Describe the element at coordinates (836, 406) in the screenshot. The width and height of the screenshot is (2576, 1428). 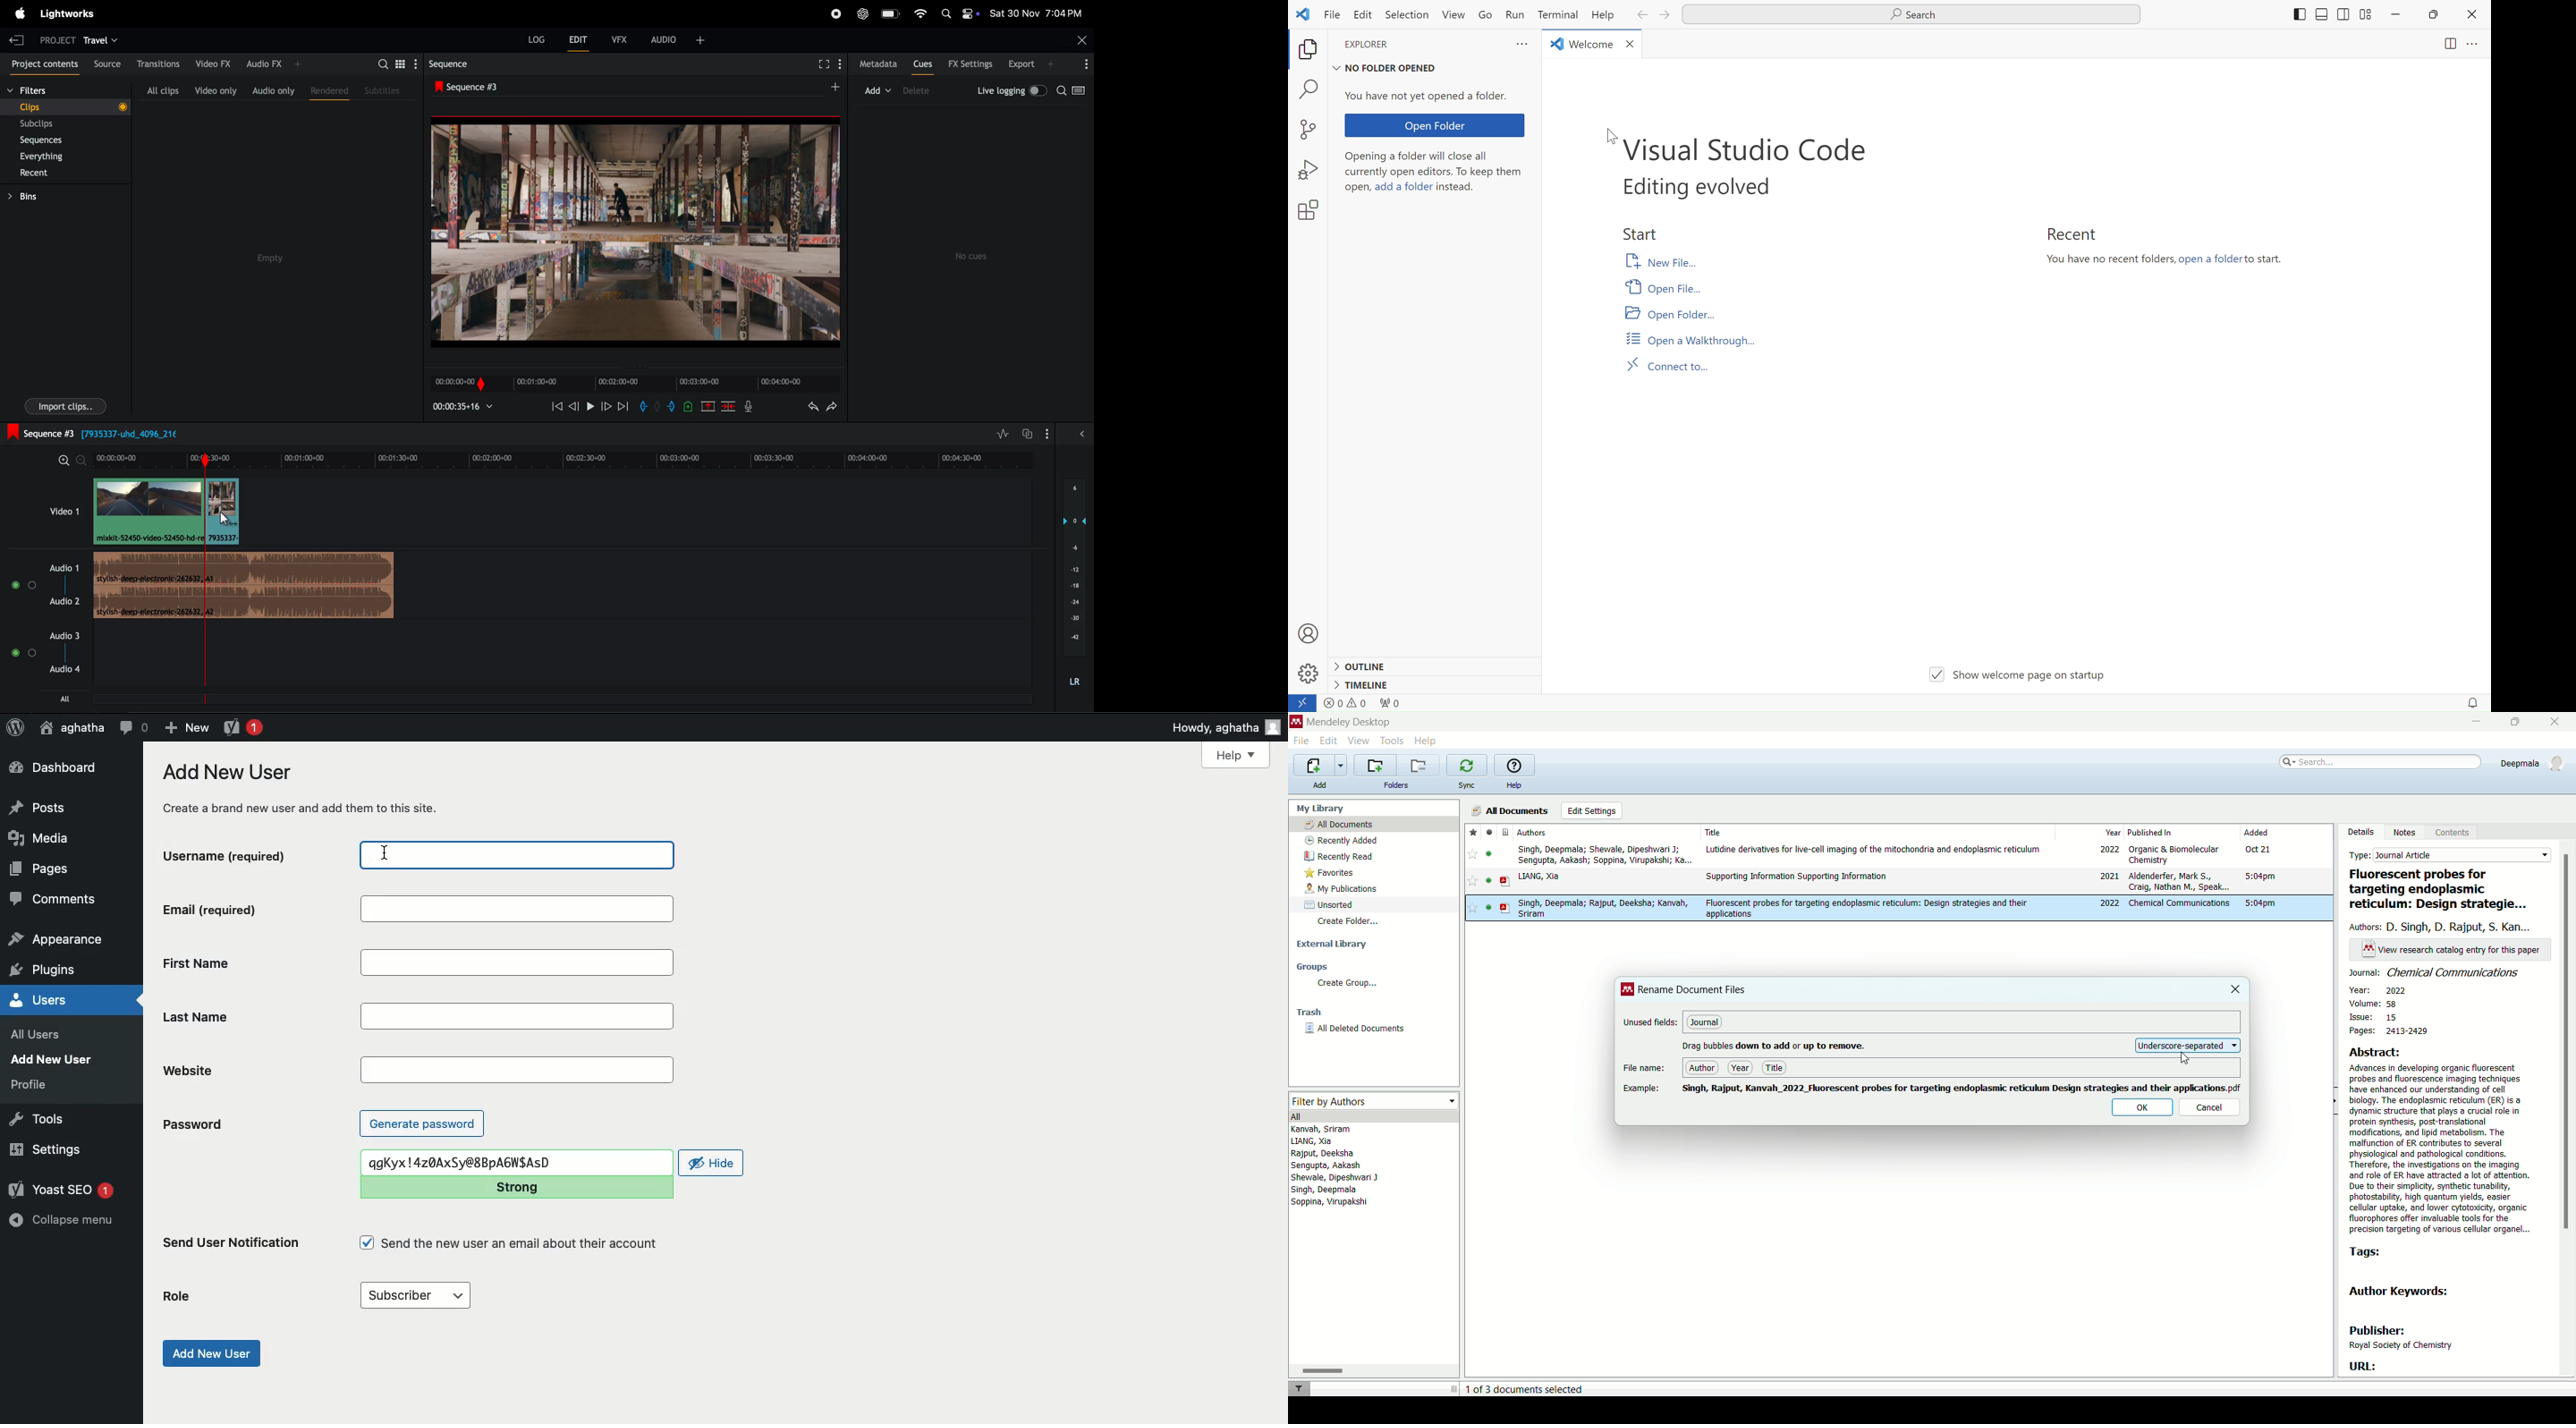
I see `redo` at that location.